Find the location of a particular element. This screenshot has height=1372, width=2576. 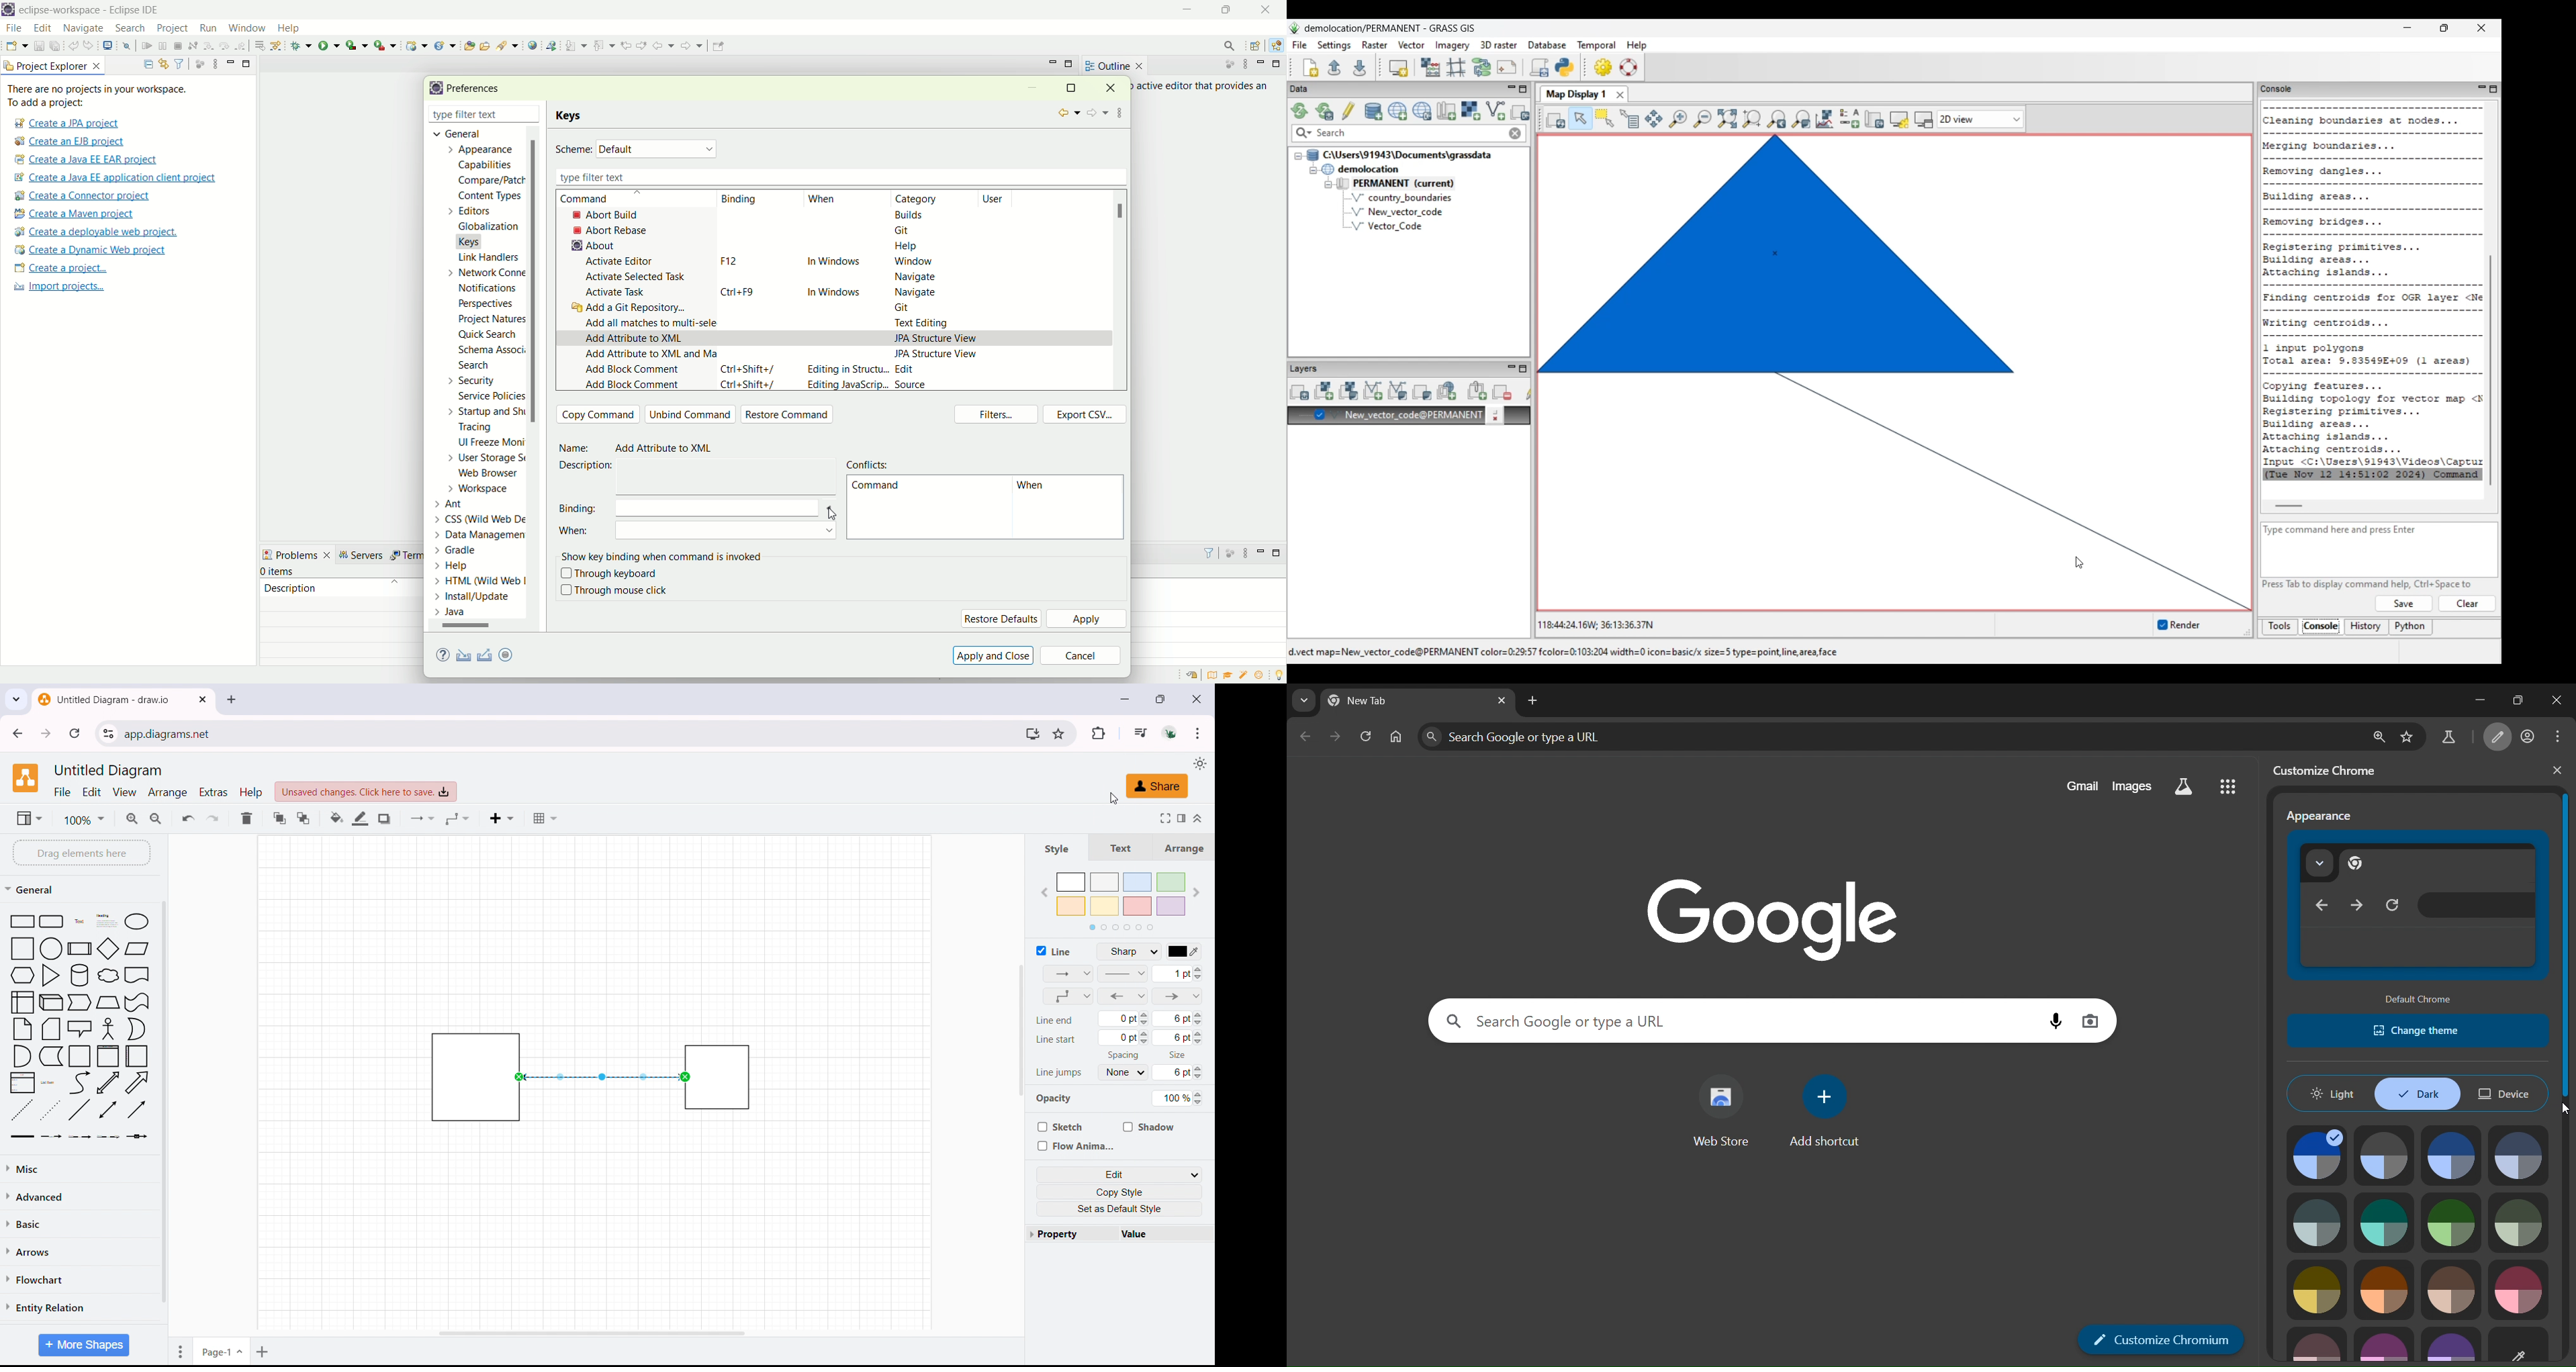

line end size is located at coordinates (1153, 1020).